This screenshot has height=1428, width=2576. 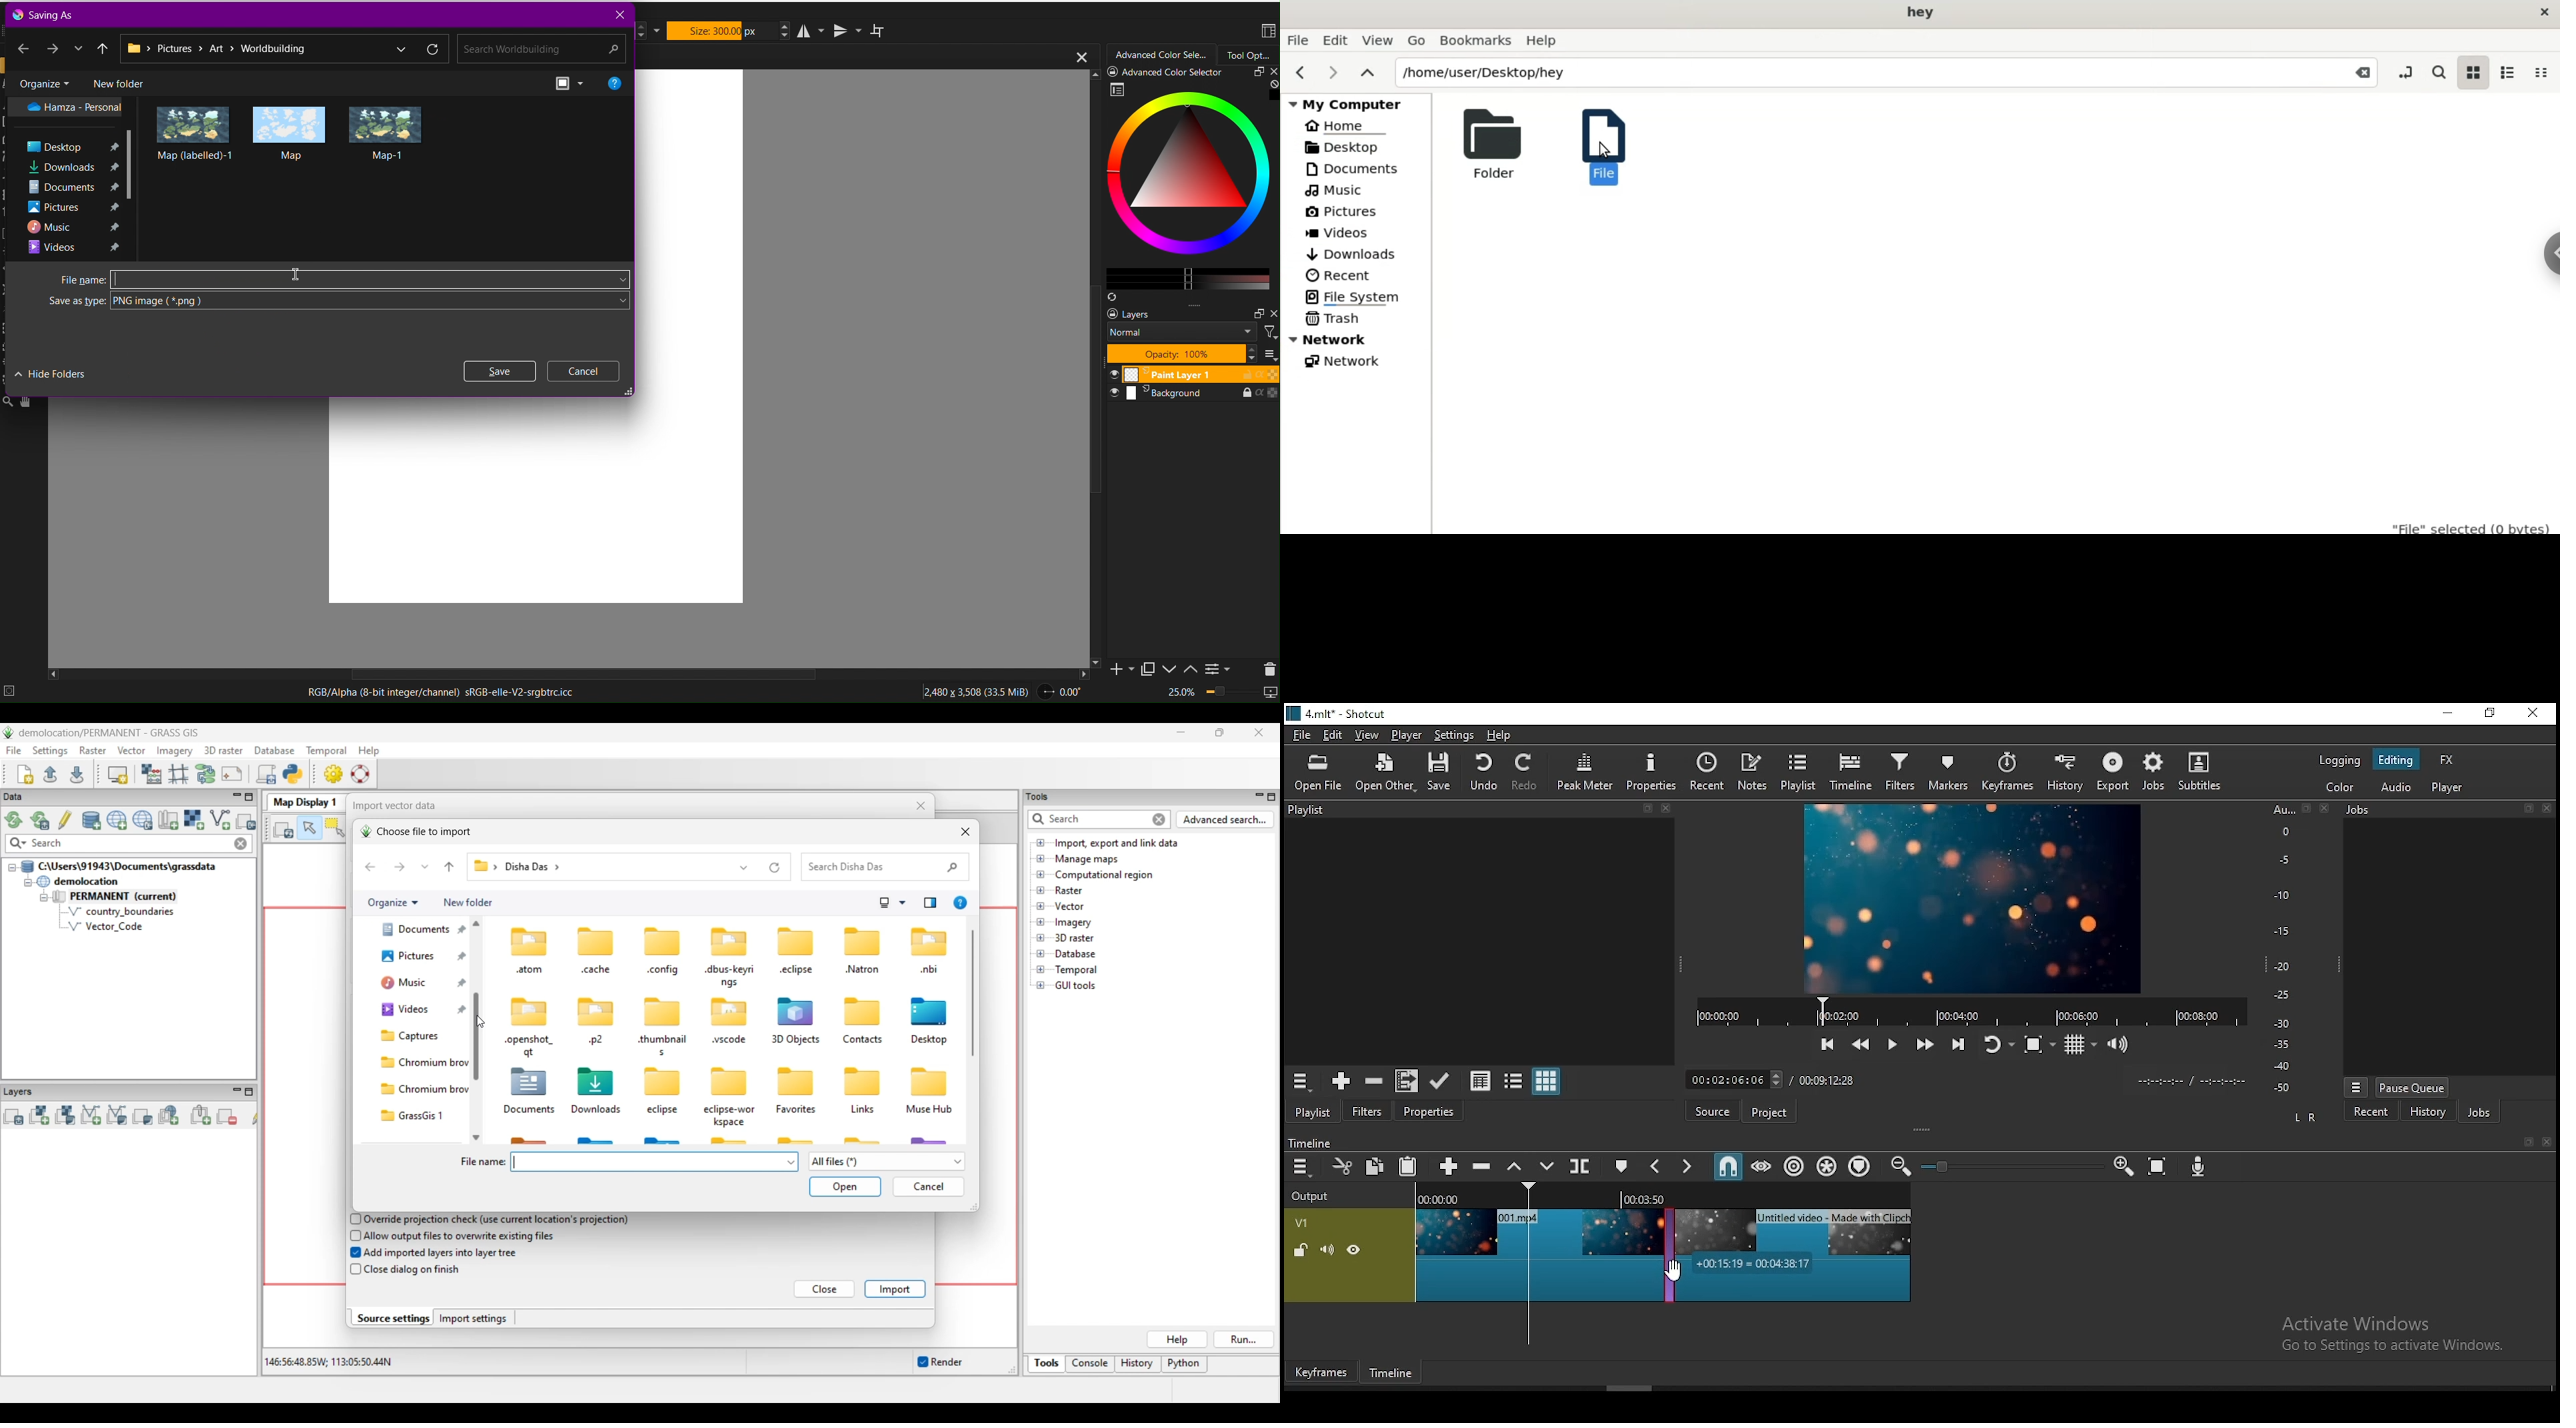 What do you see at coordinates (2450, 712) in the screenshot?
I see `minimize` at bounding box center [2450, 712].